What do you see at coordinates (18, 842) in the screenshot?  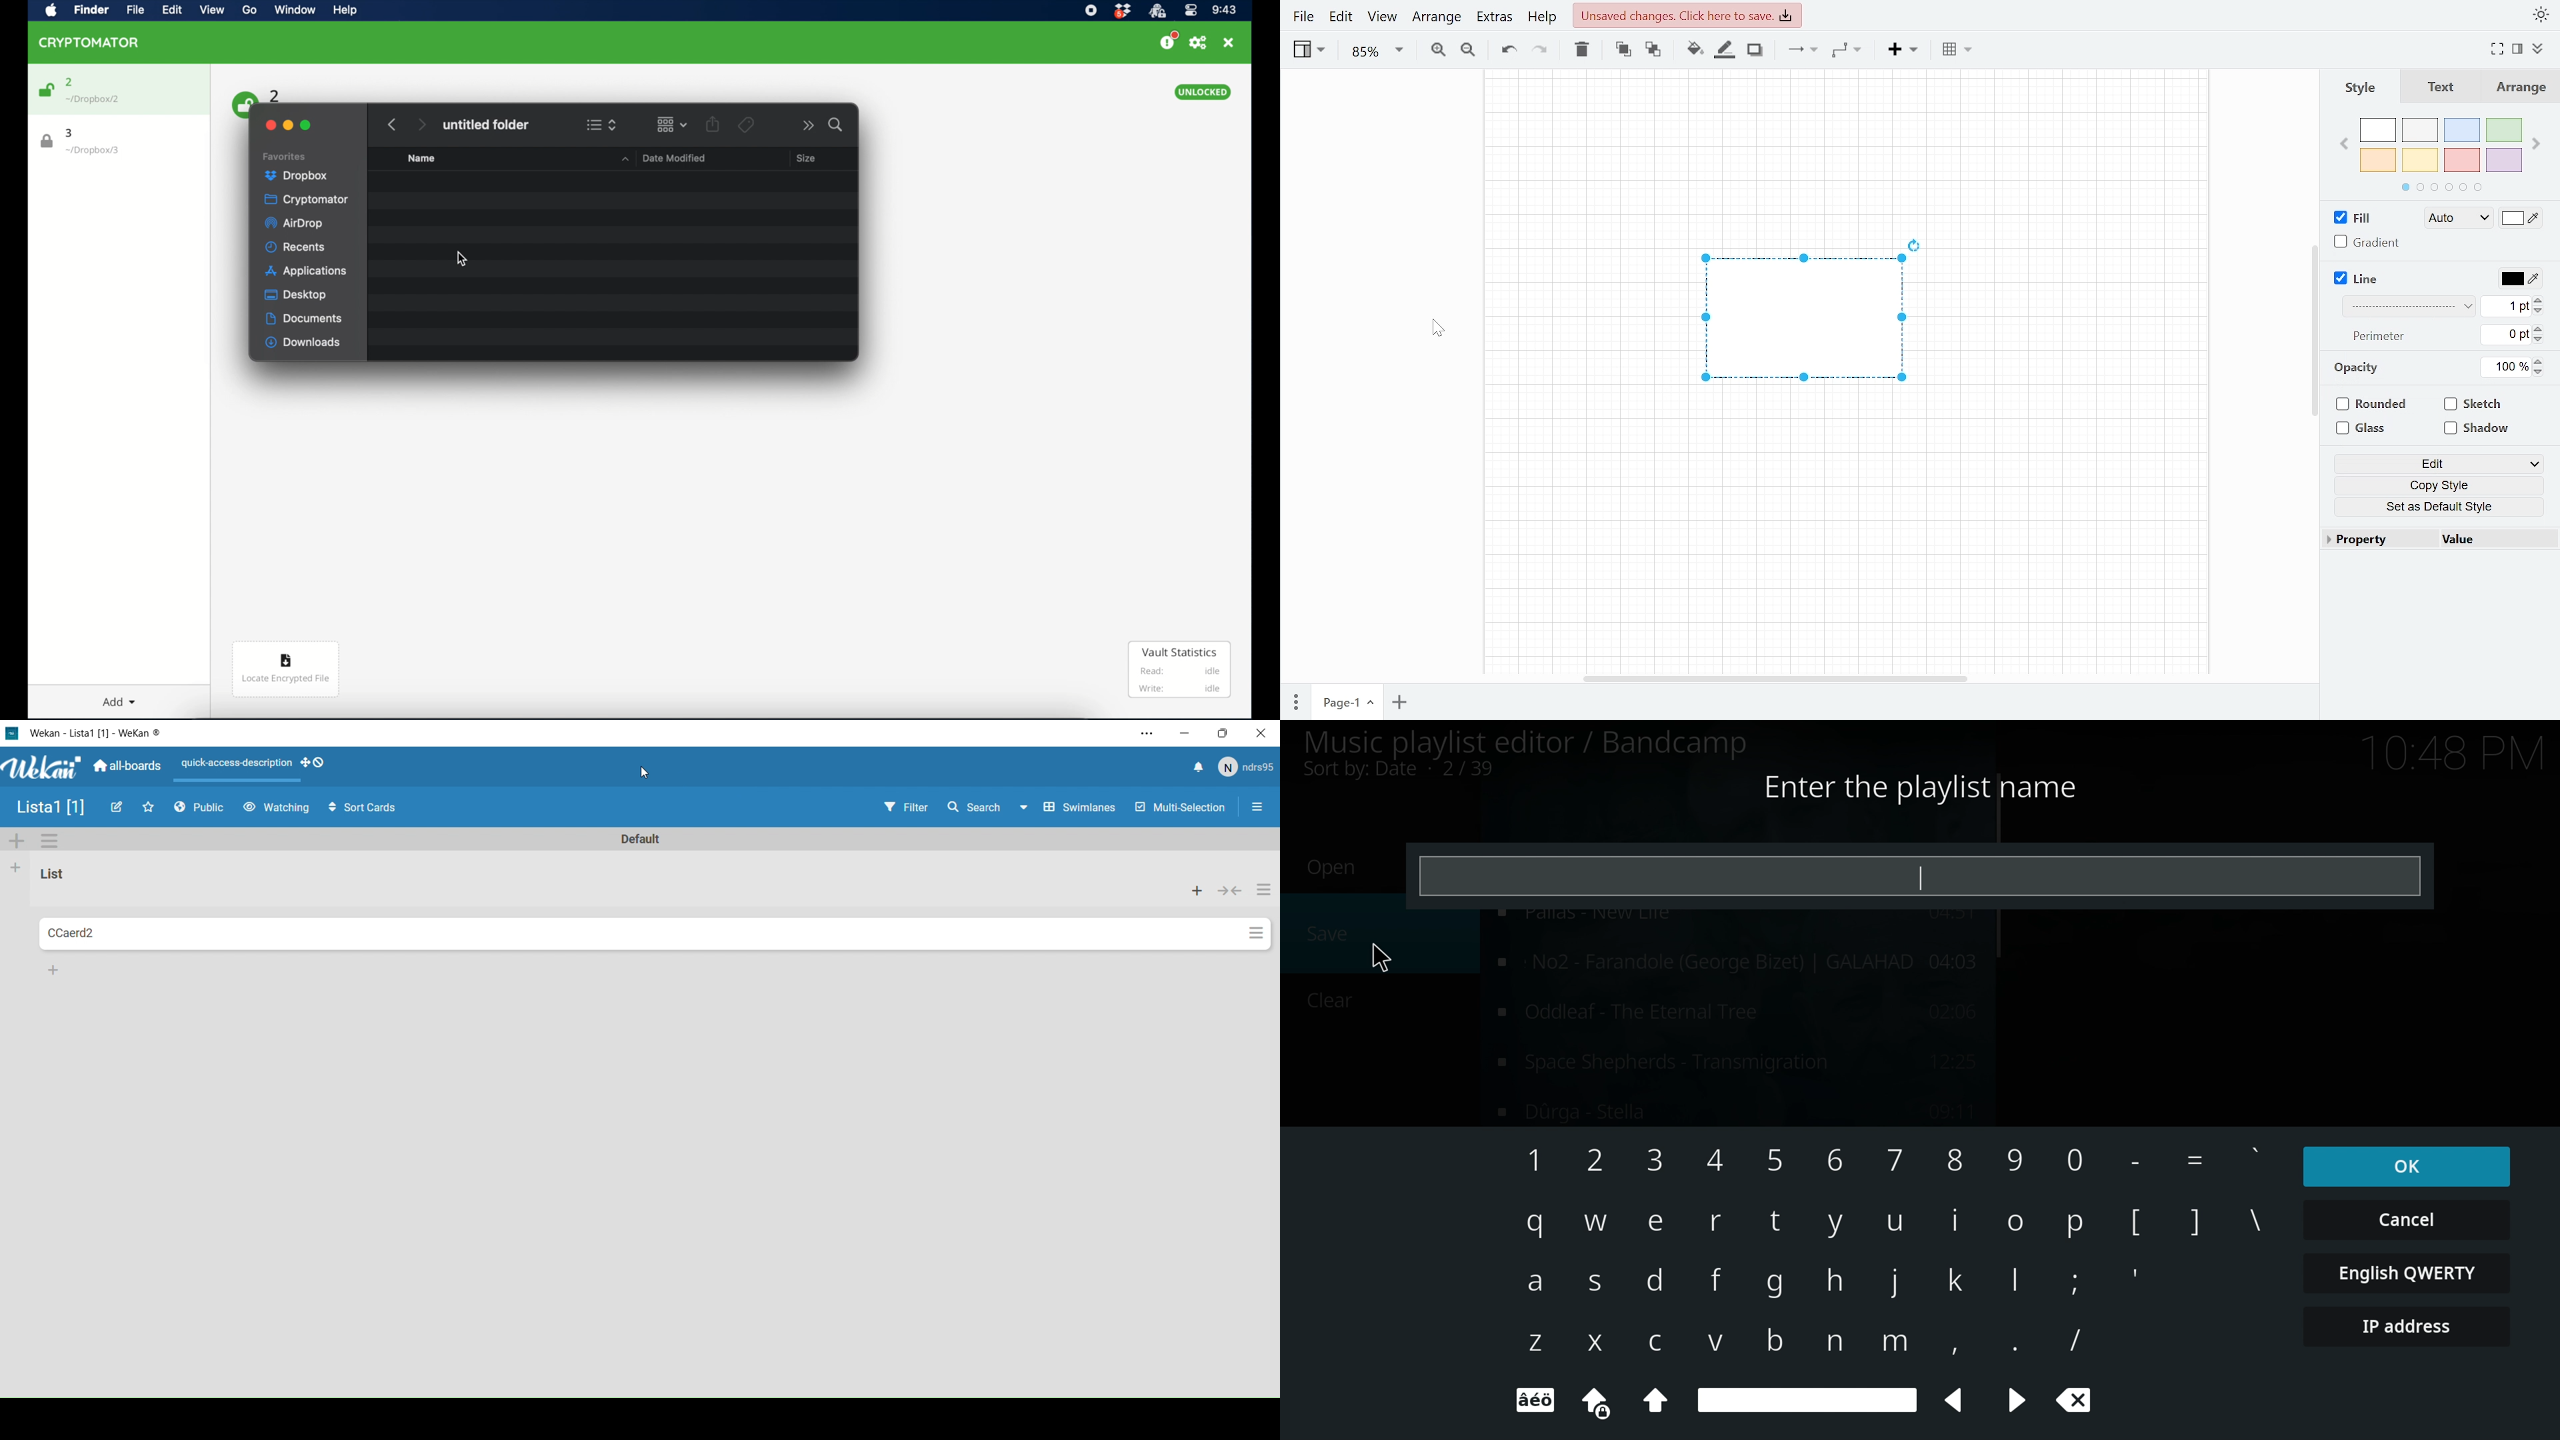 I see `Add` at bounding box center [18, 842].